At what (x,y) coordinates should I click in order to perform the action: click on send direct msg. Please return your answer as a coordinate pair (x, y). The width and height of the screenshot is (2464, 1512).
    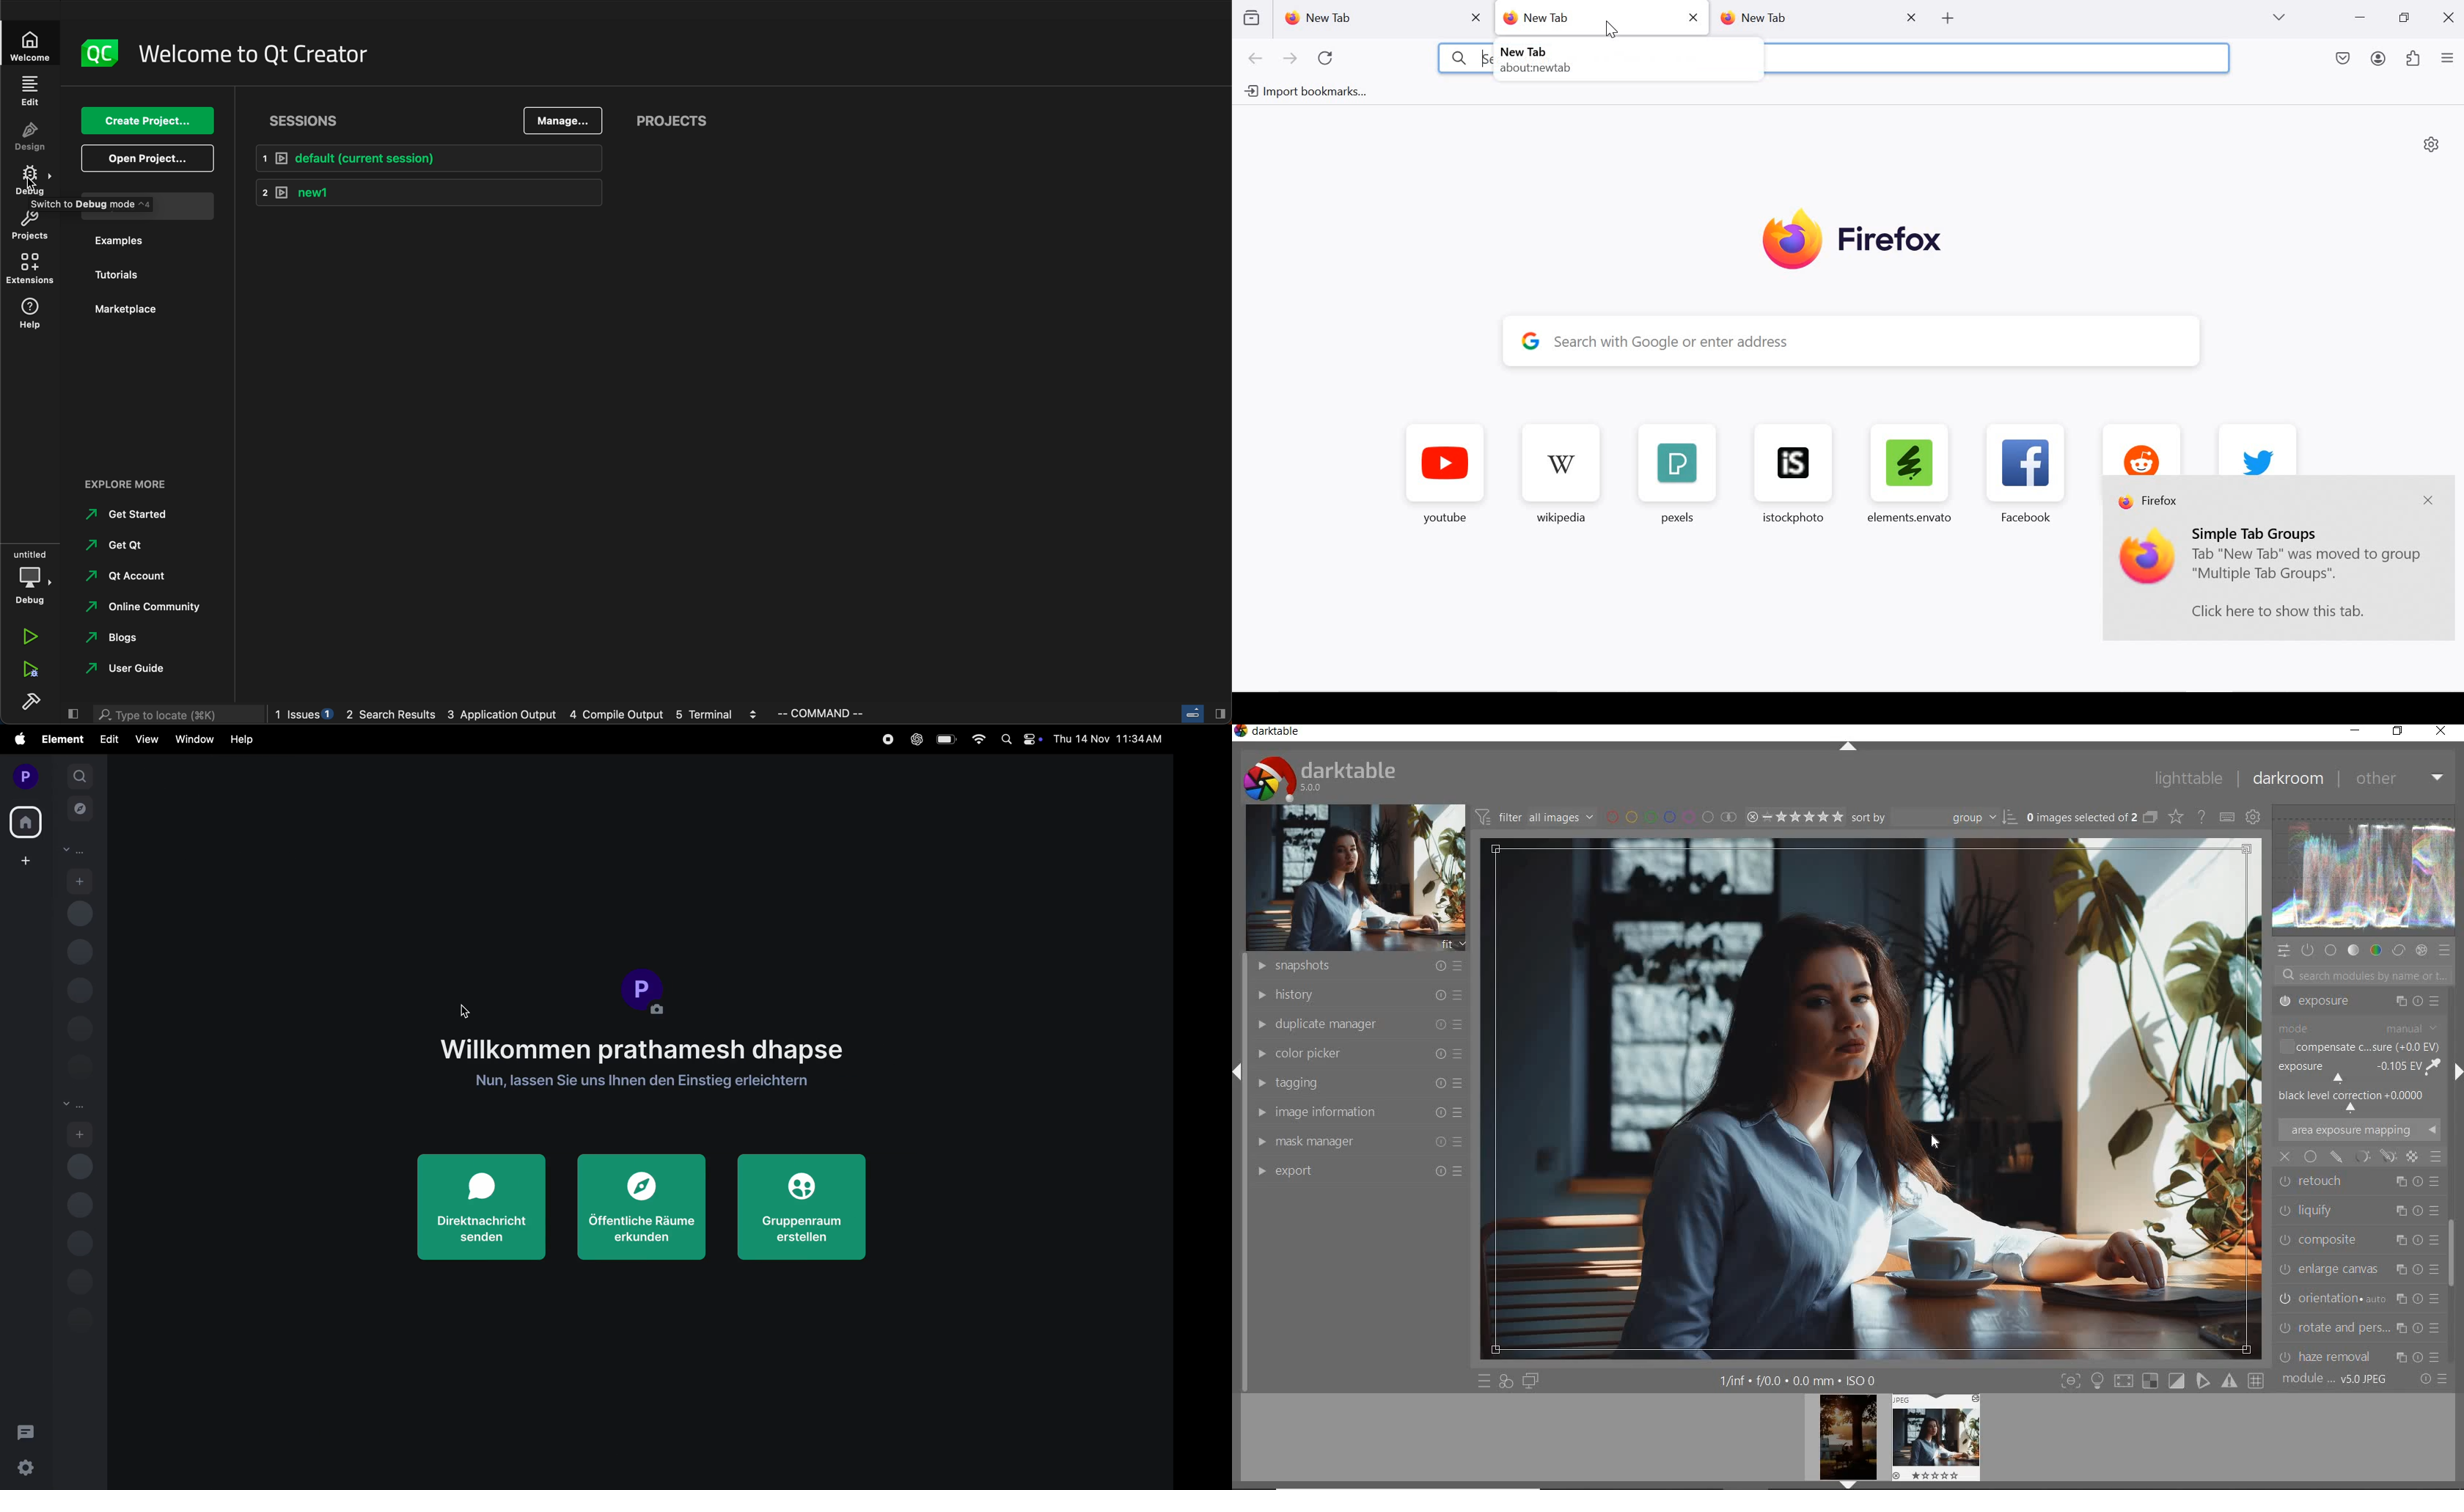
    Looking at the image, I should click on (482, 1206).